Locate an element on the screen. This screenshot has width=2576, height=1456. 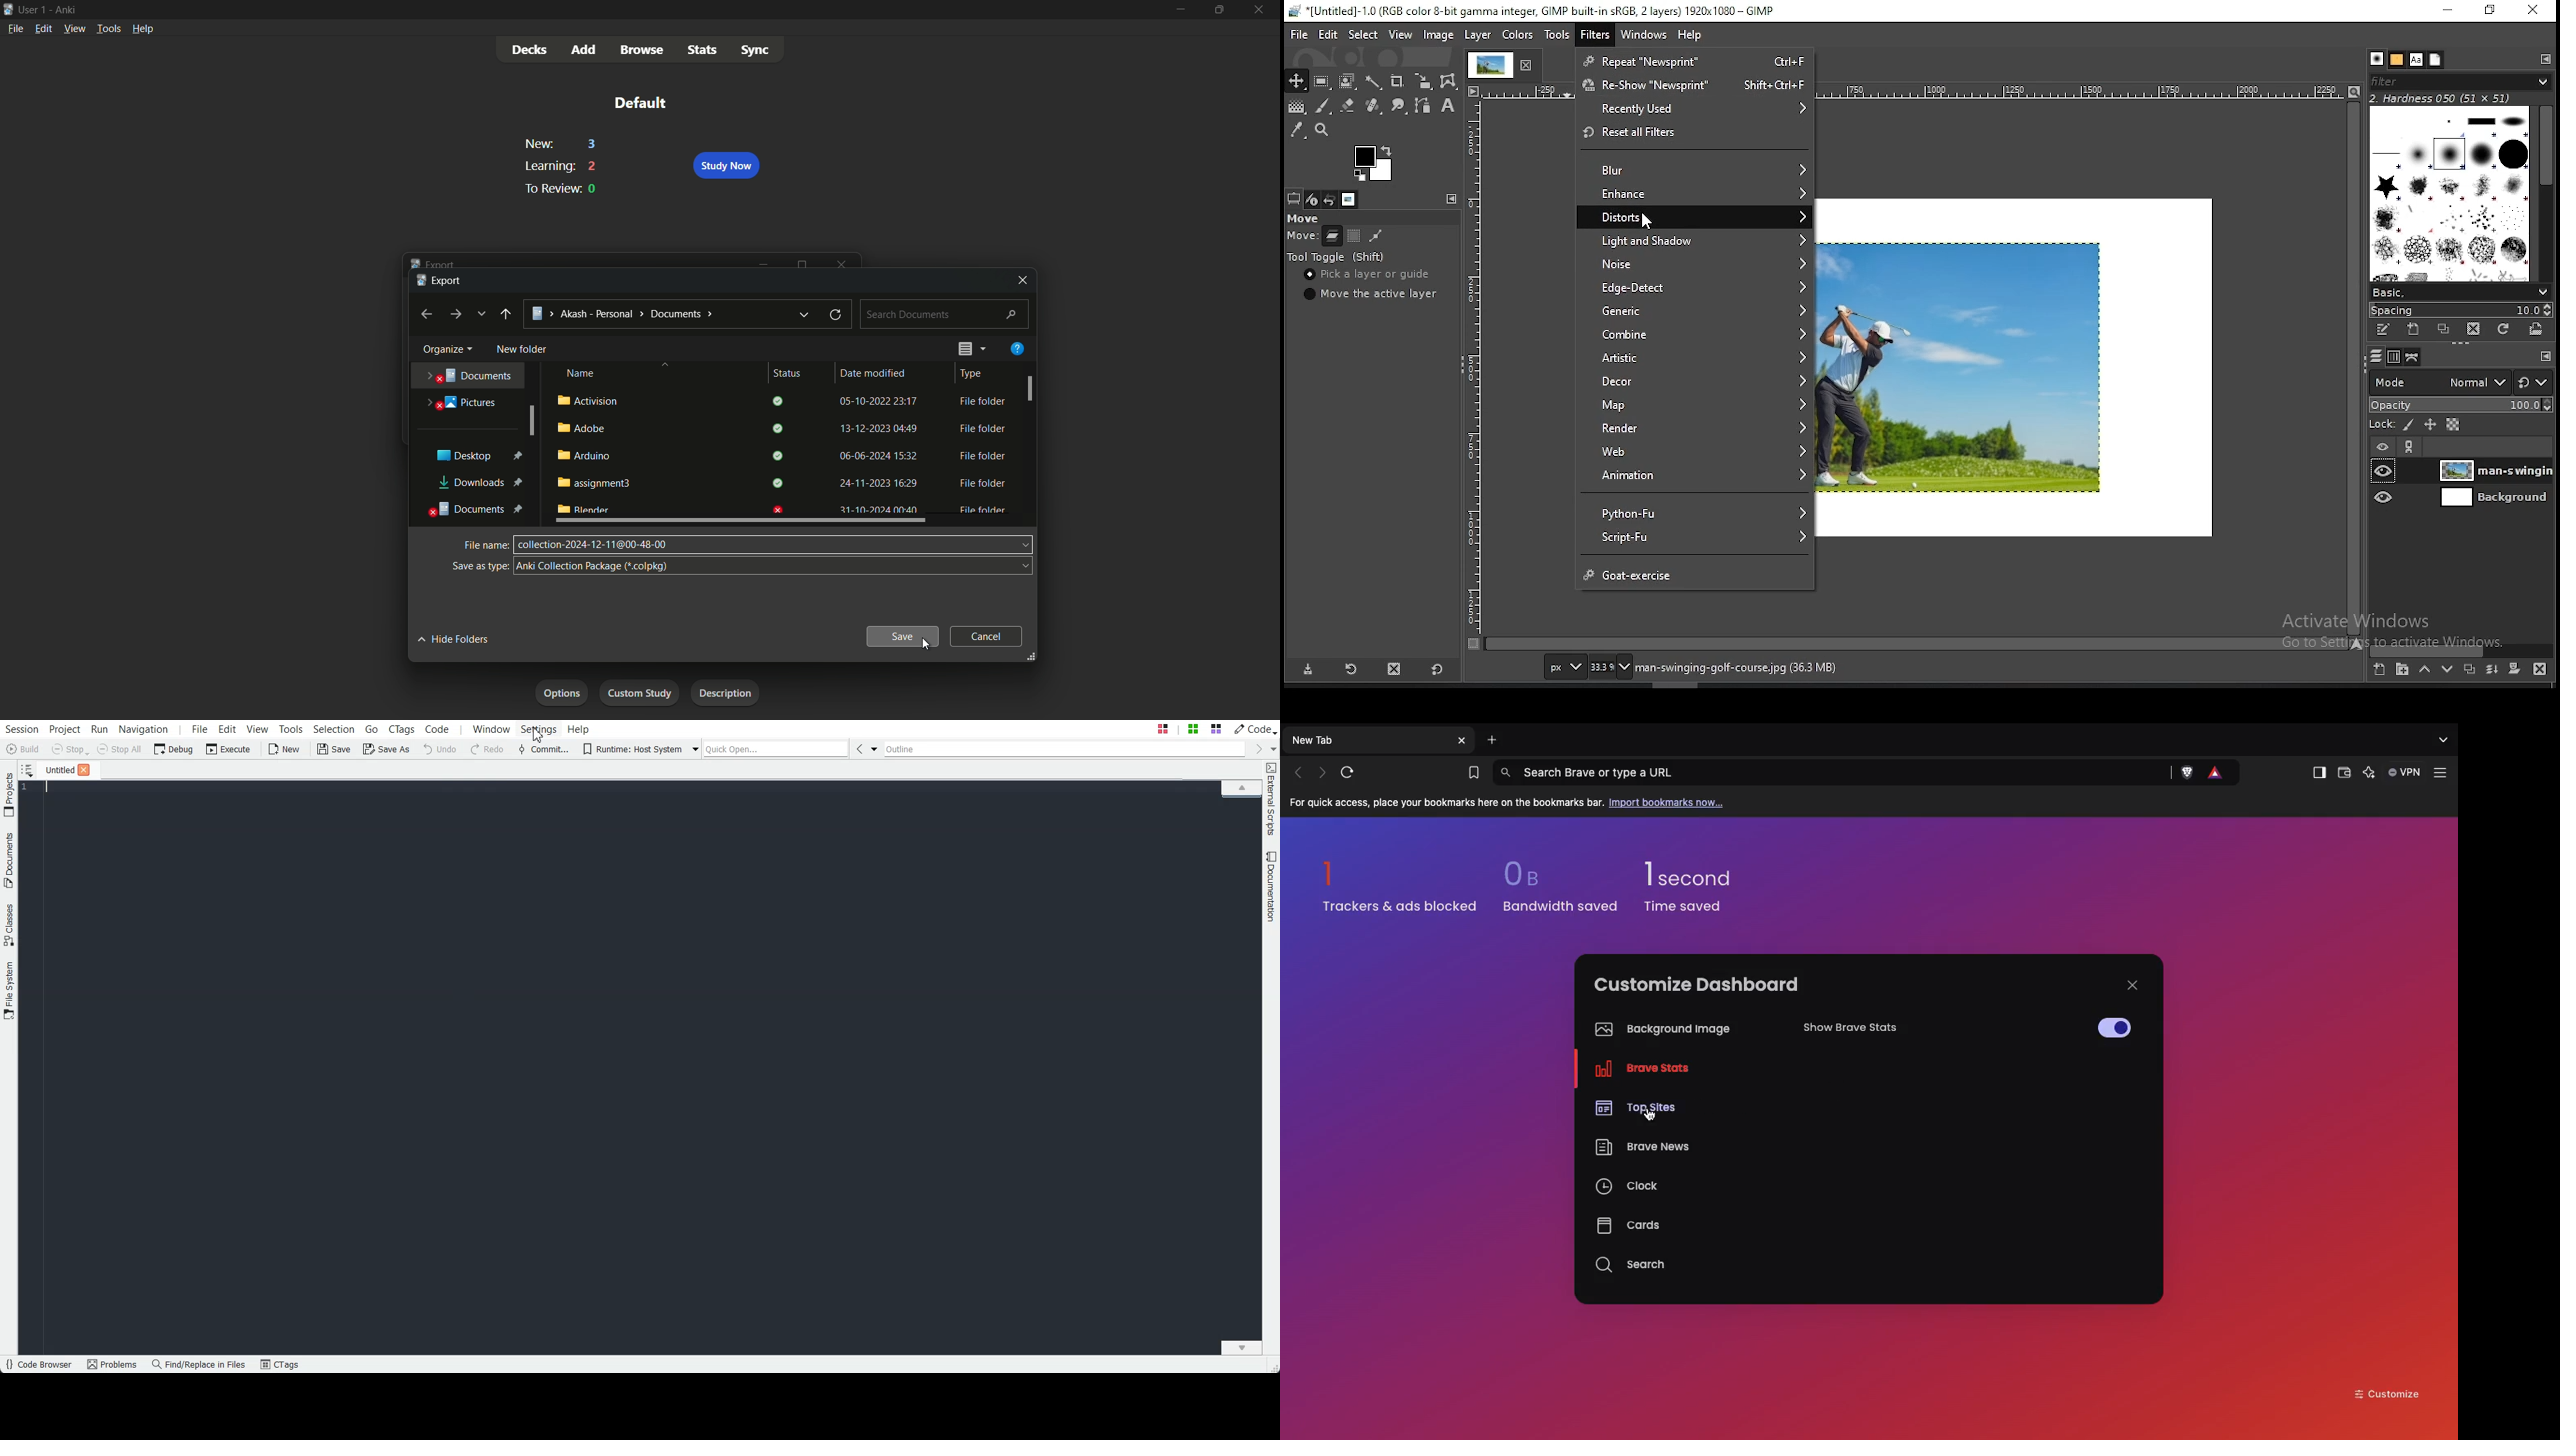
Settings is located at coordinates (542, 729).